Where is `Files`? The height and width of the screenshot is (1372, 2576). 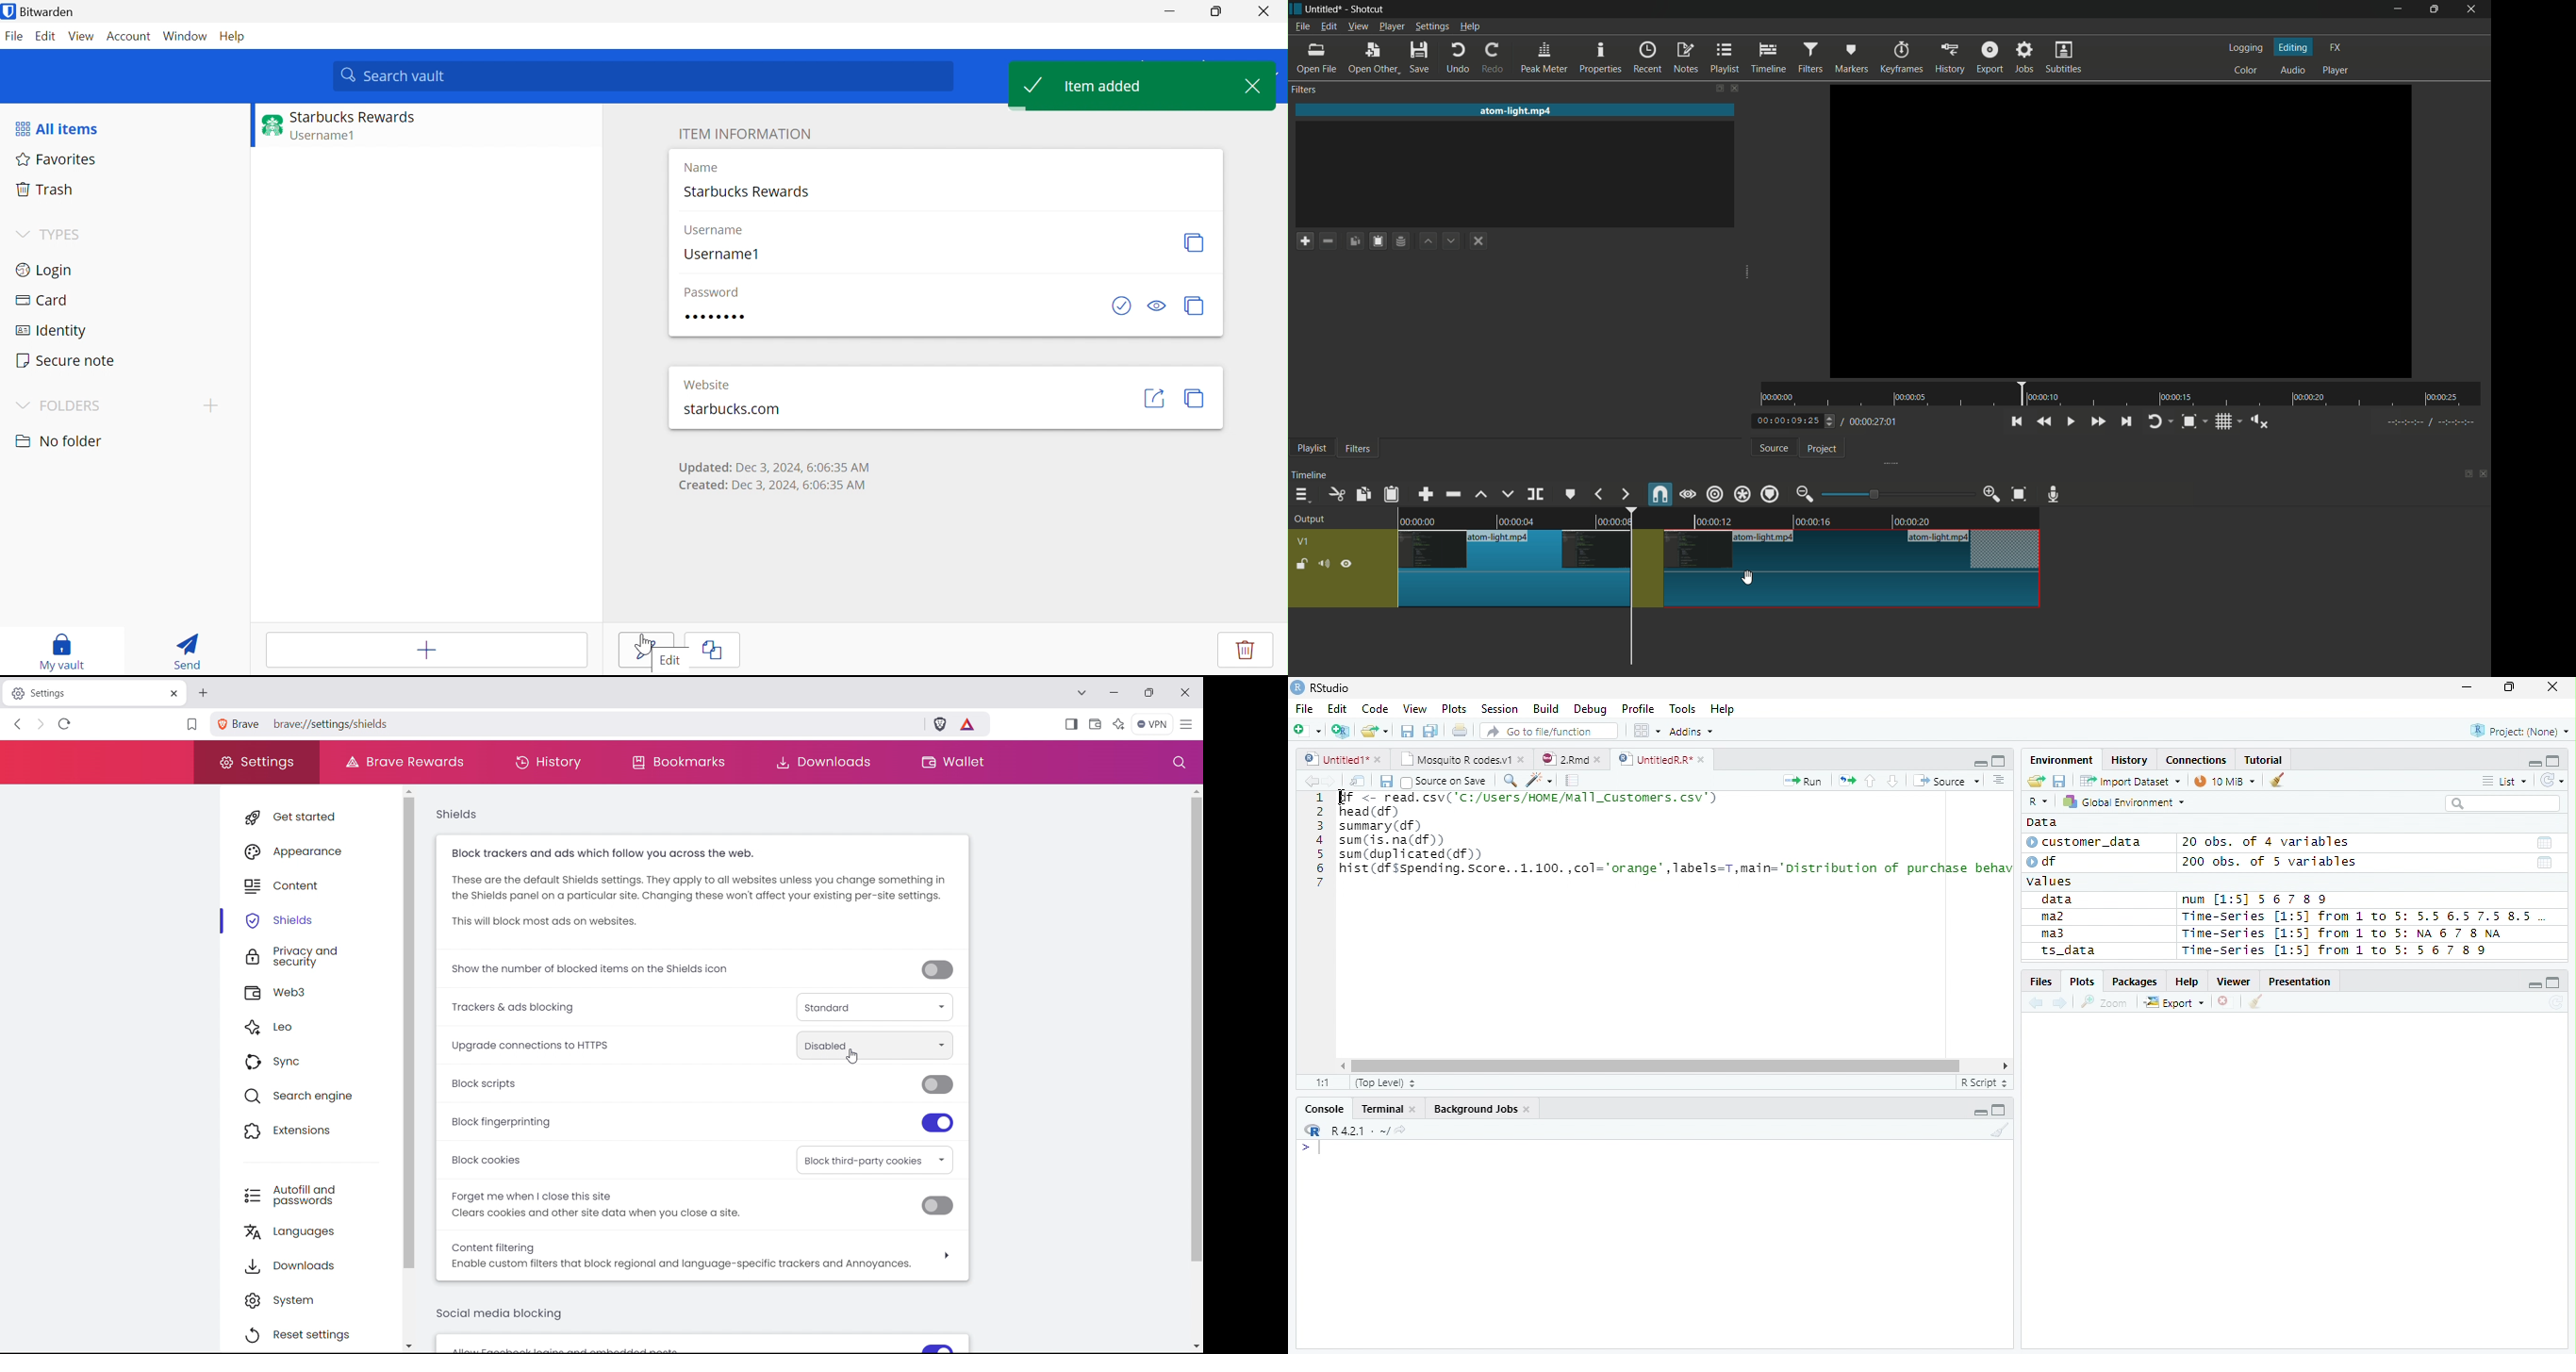 Files is located at coordinates (2040, 982).